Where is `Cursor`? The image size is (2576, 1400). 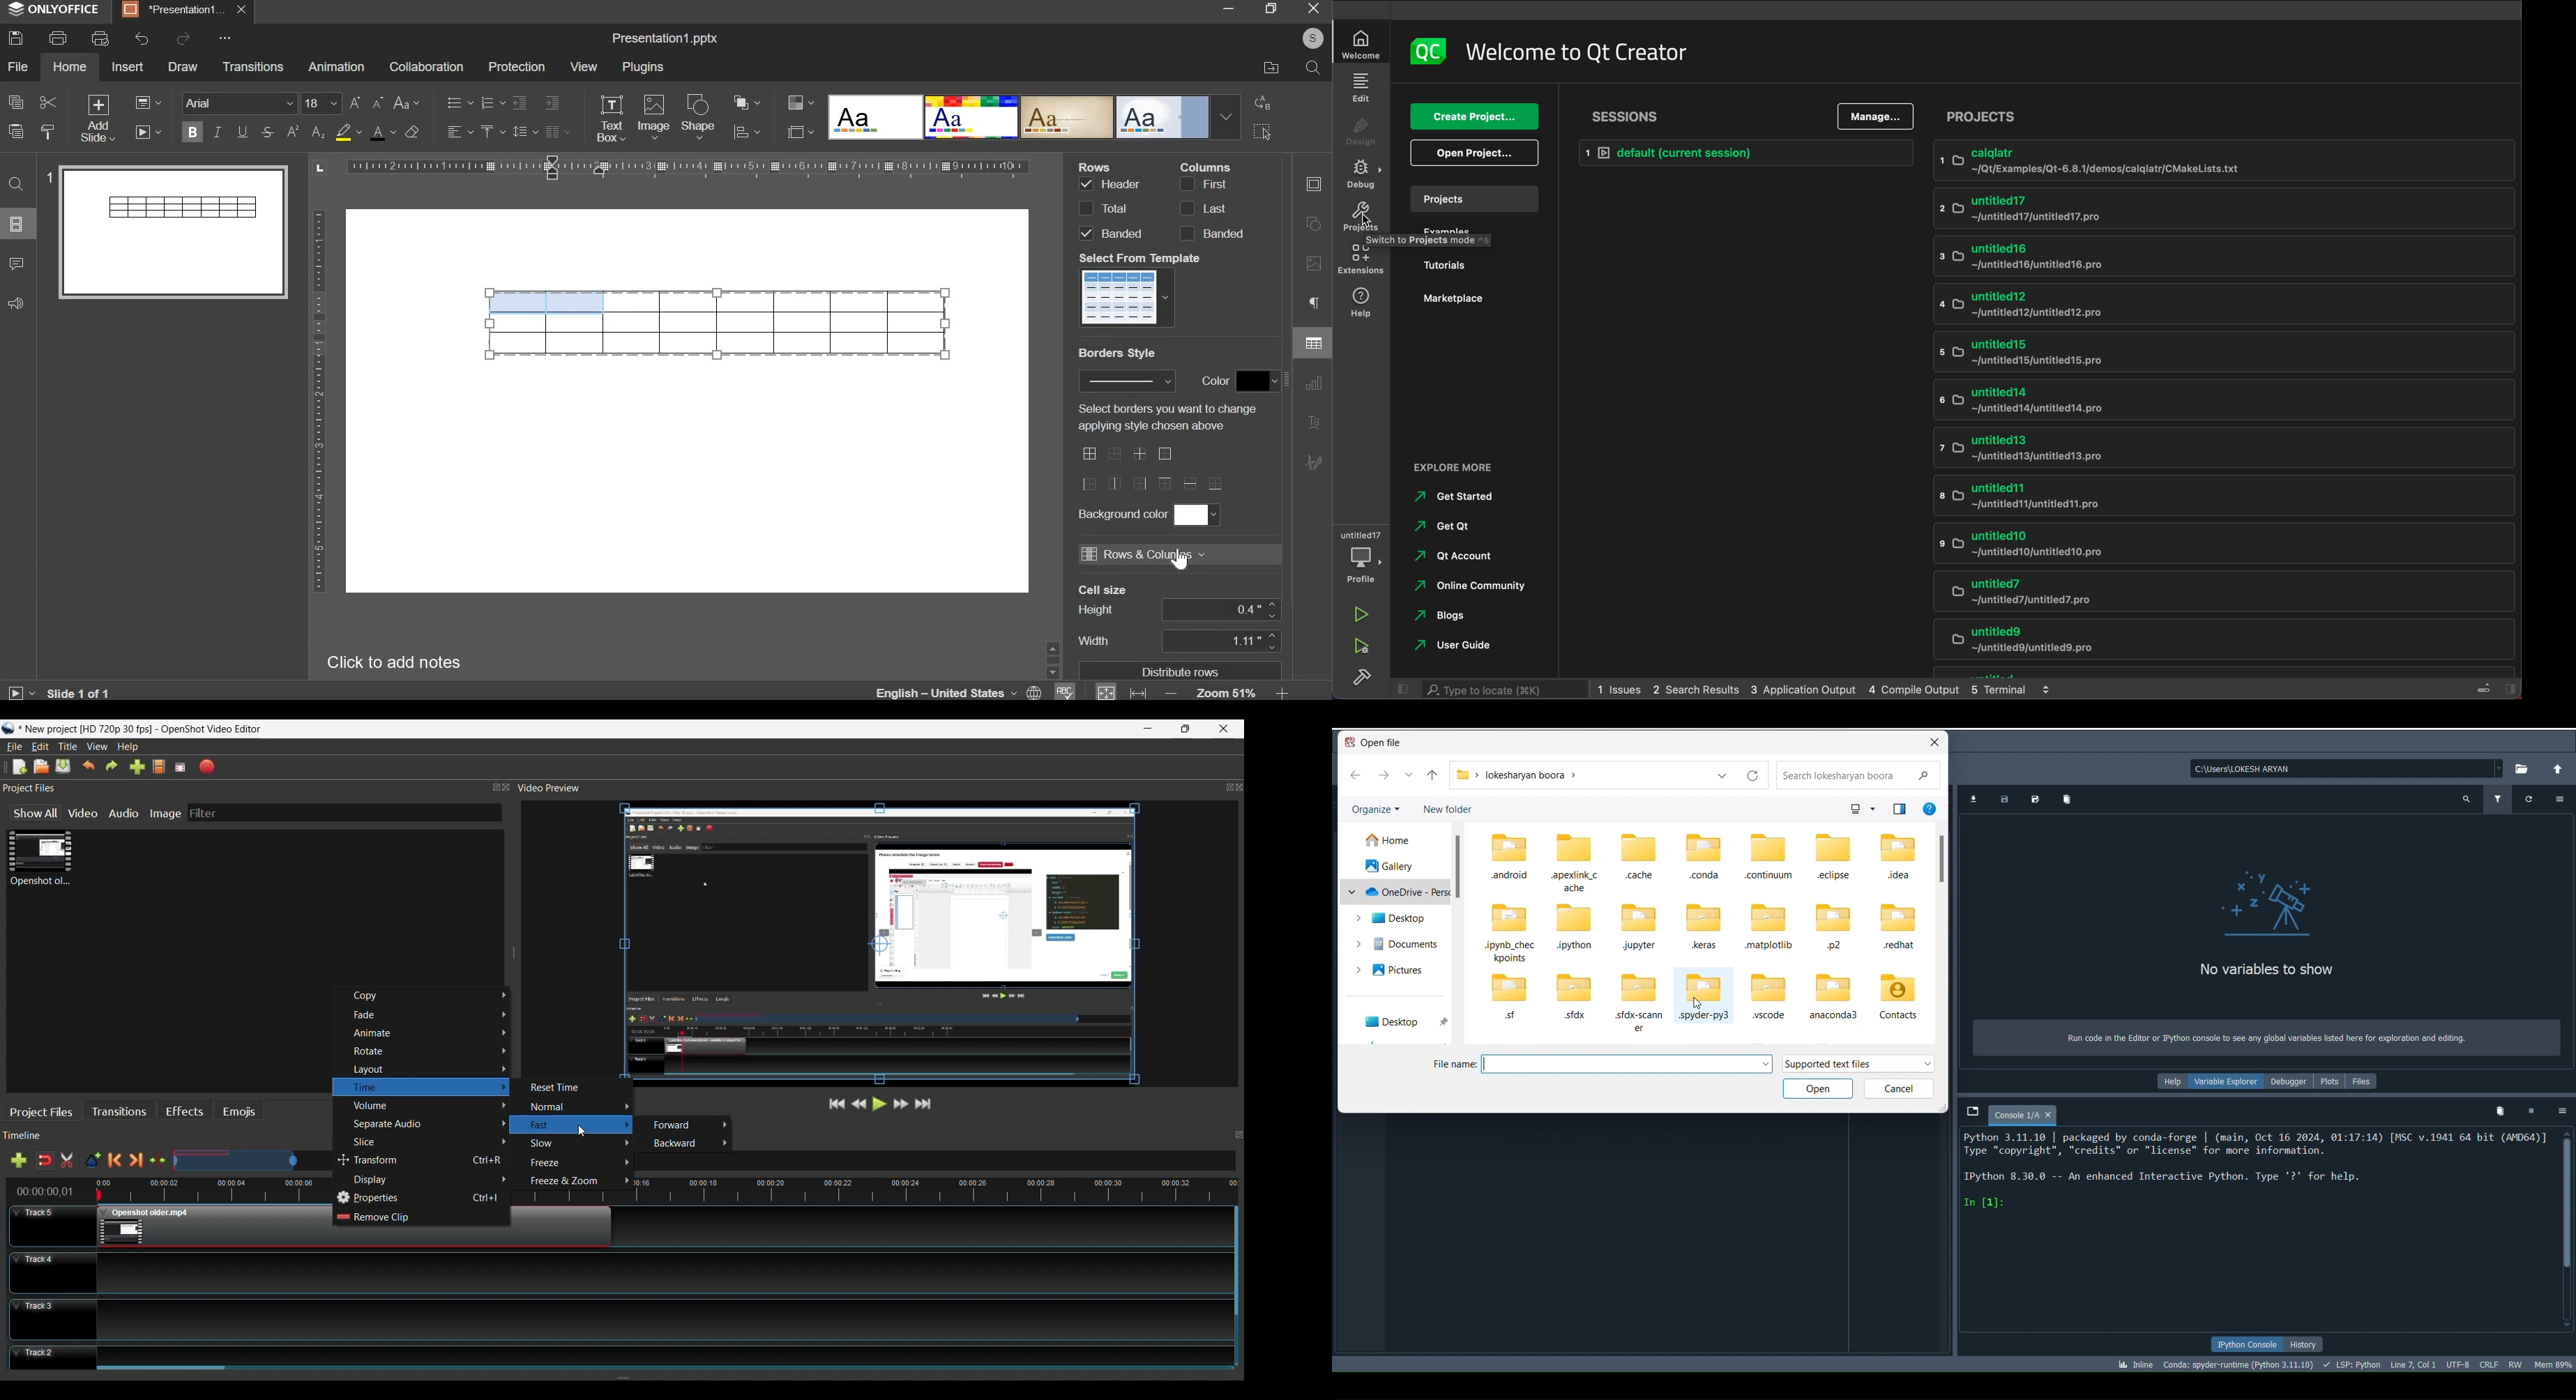 Cursor is located at coordinates (583, 1132).